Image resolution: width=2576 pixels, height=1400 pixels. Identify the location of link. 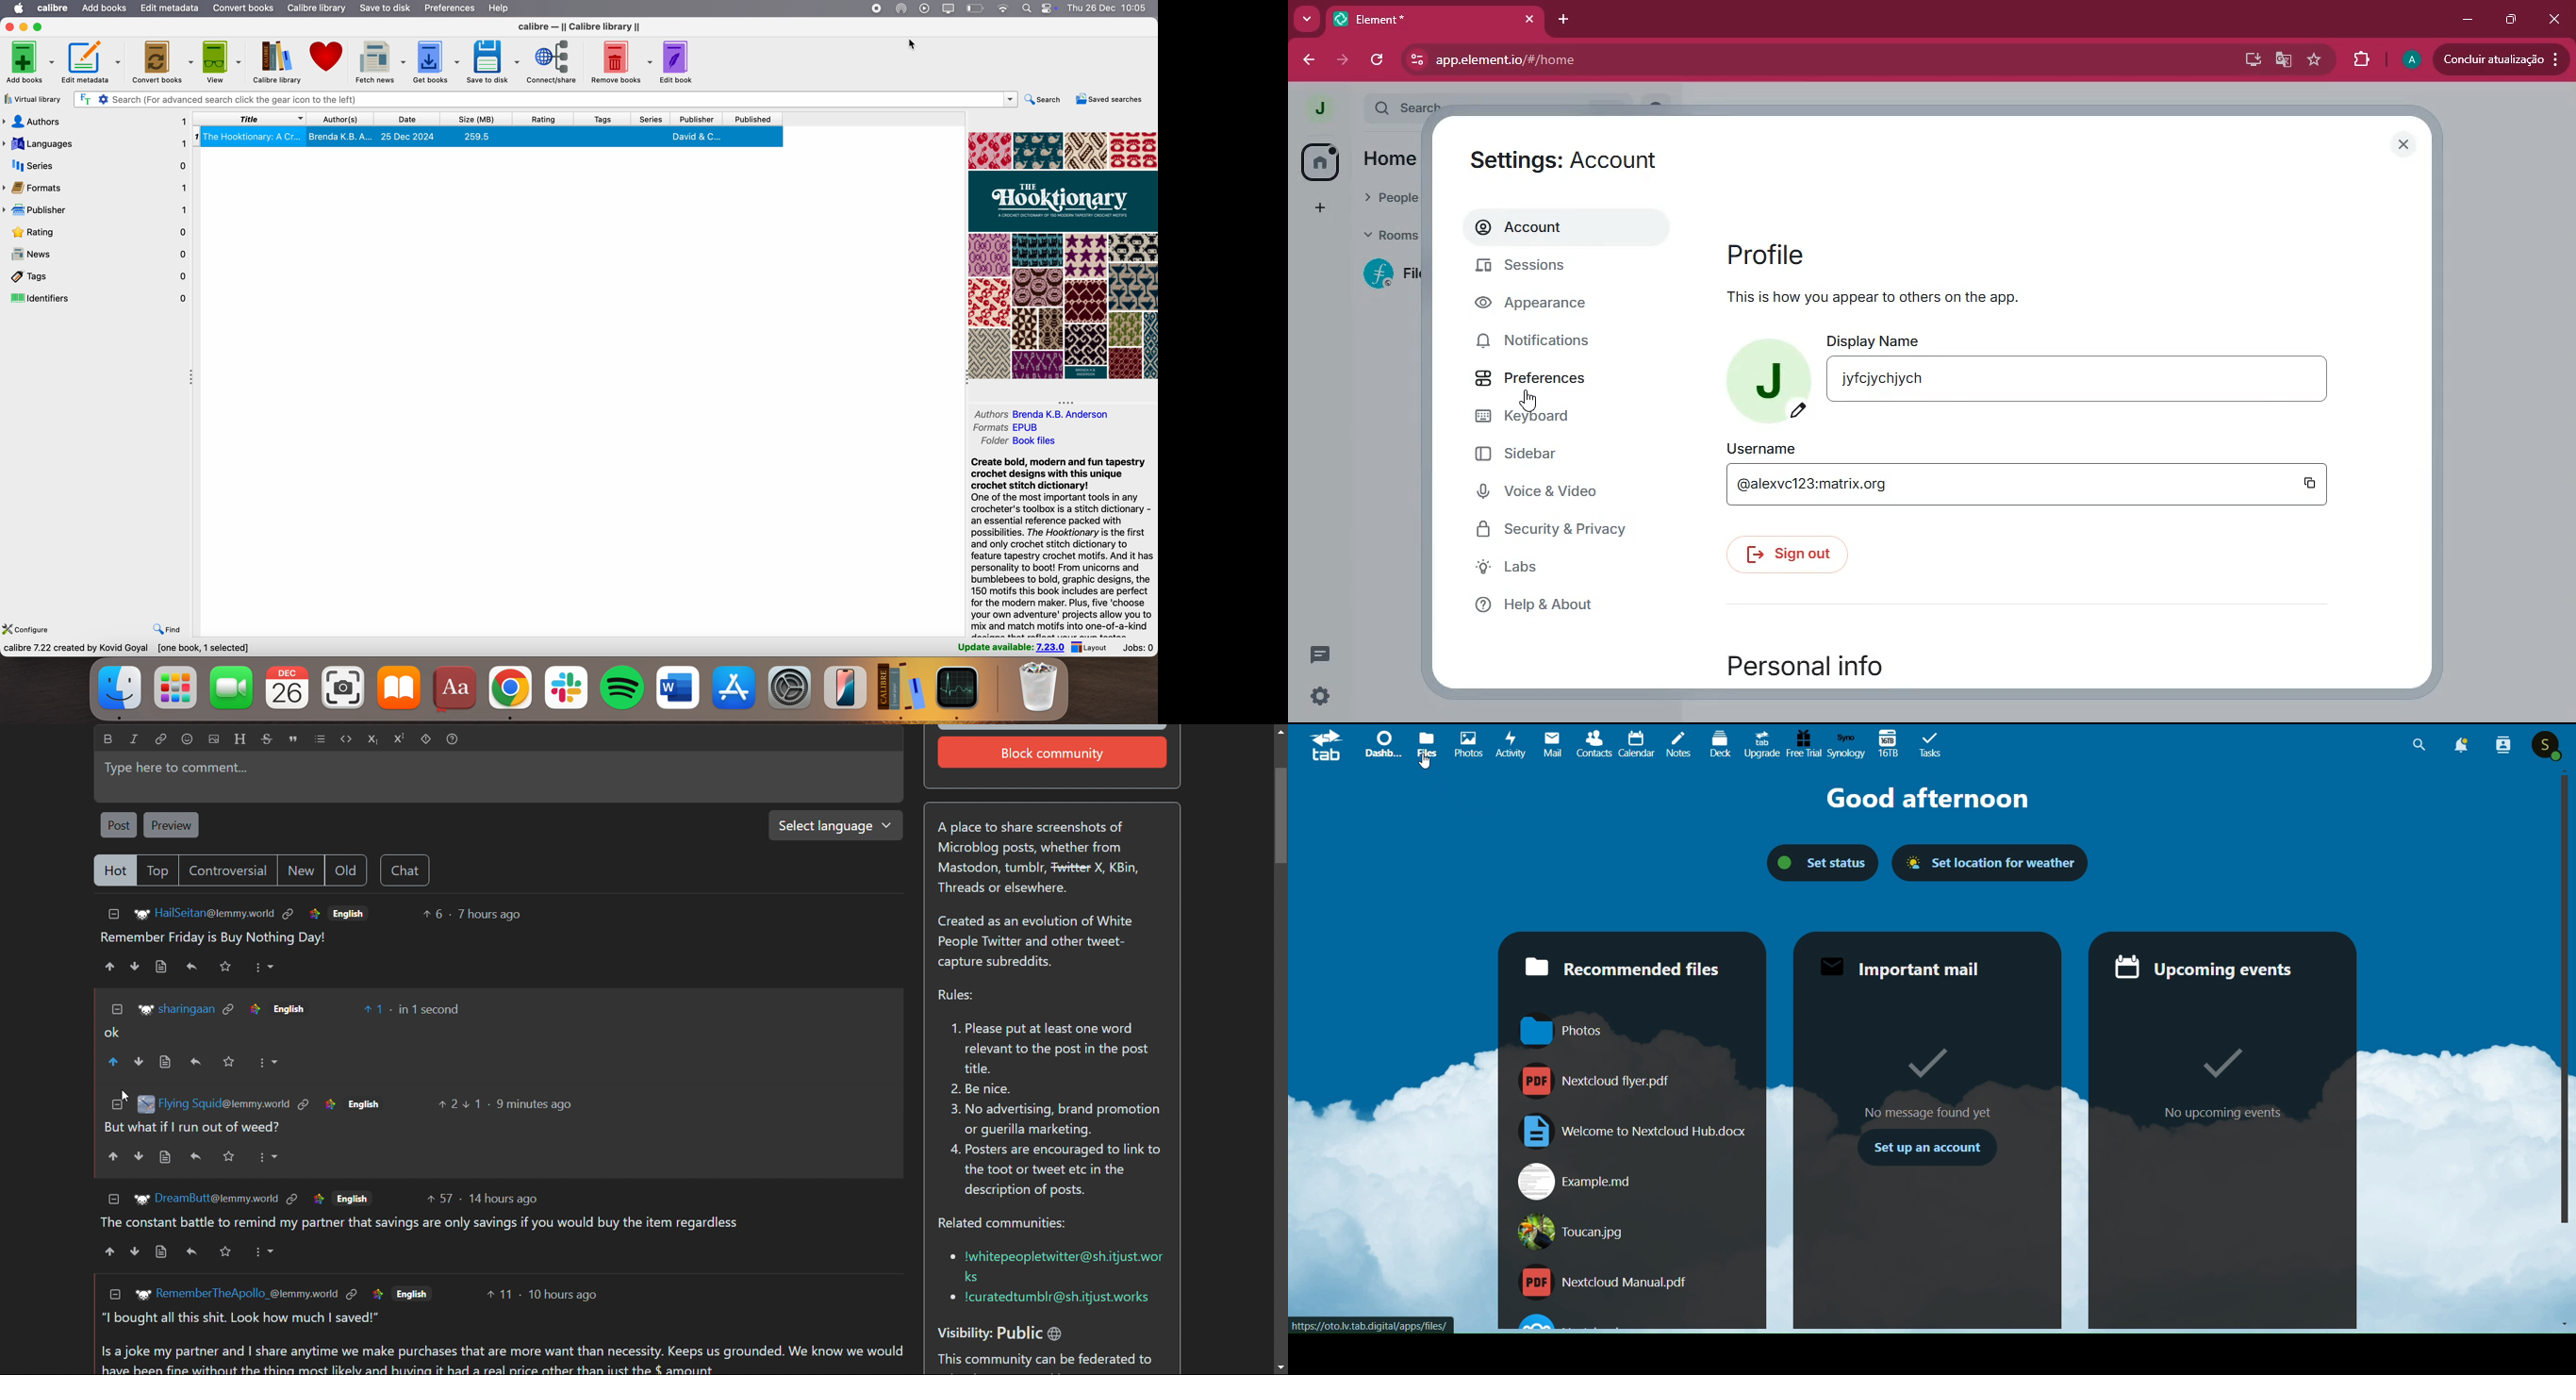
(320, 1200).